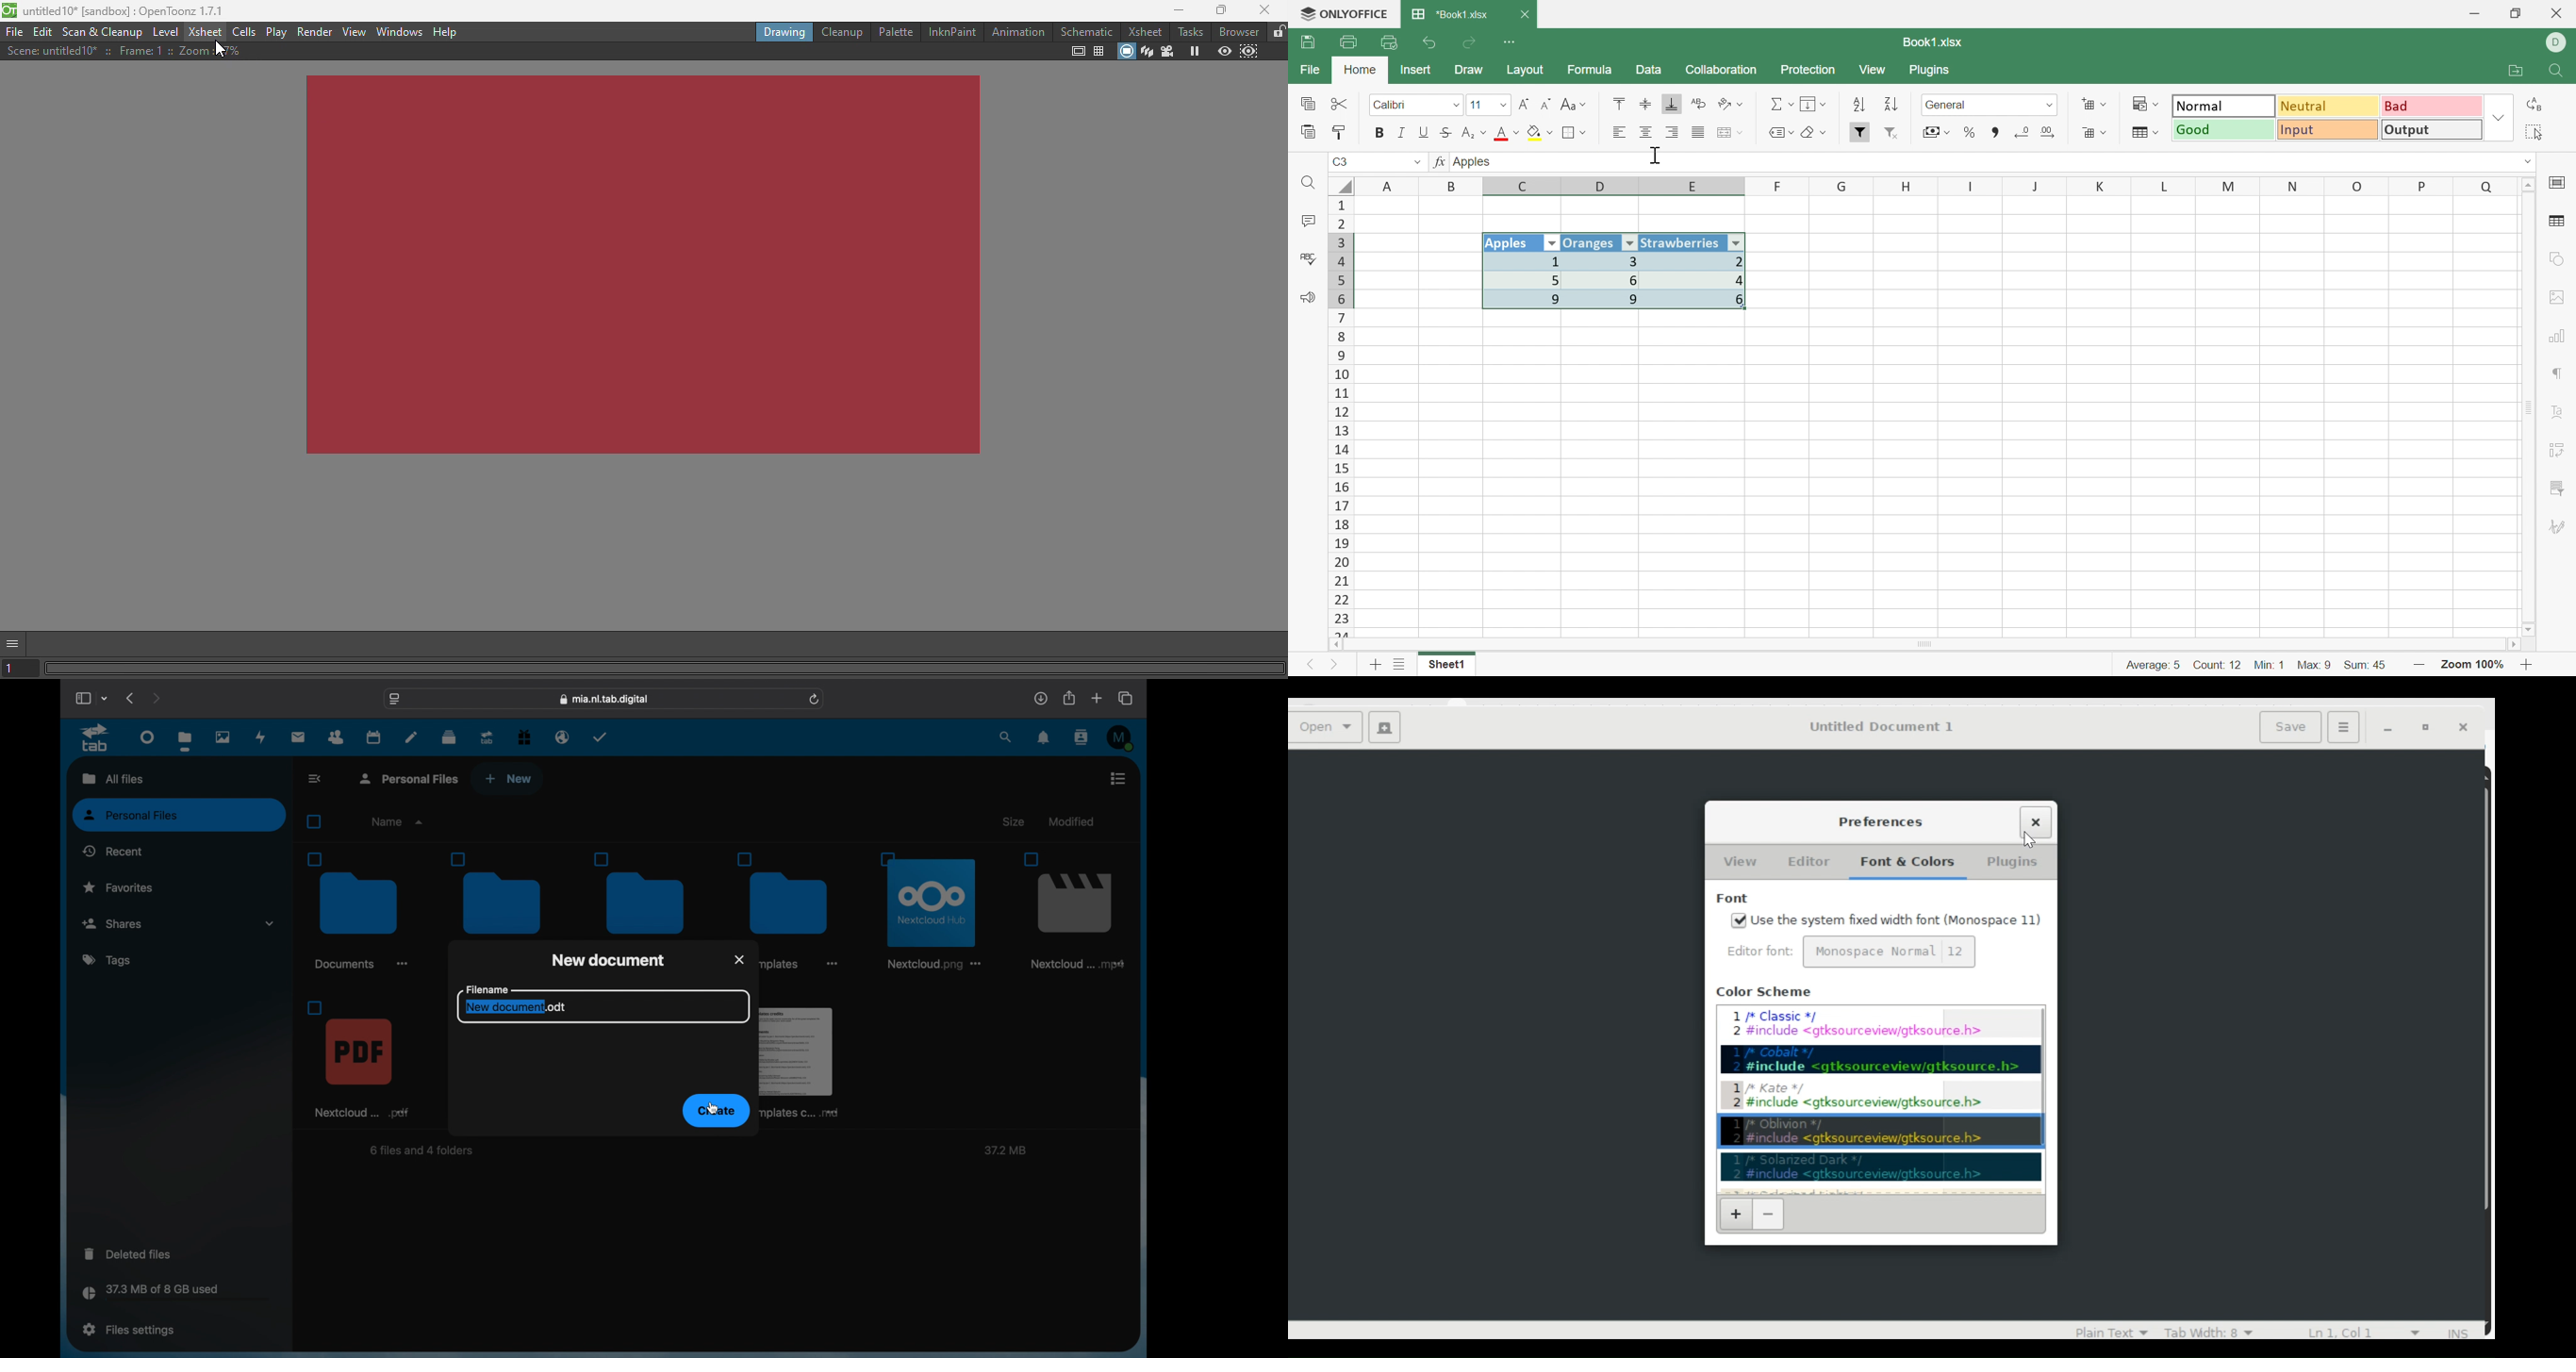 The height and width of the screenshot is (1372, 2576). What do you see at coordinates (399, 822) in the screenshot?
I see `name` at bounding box center [399, 822].